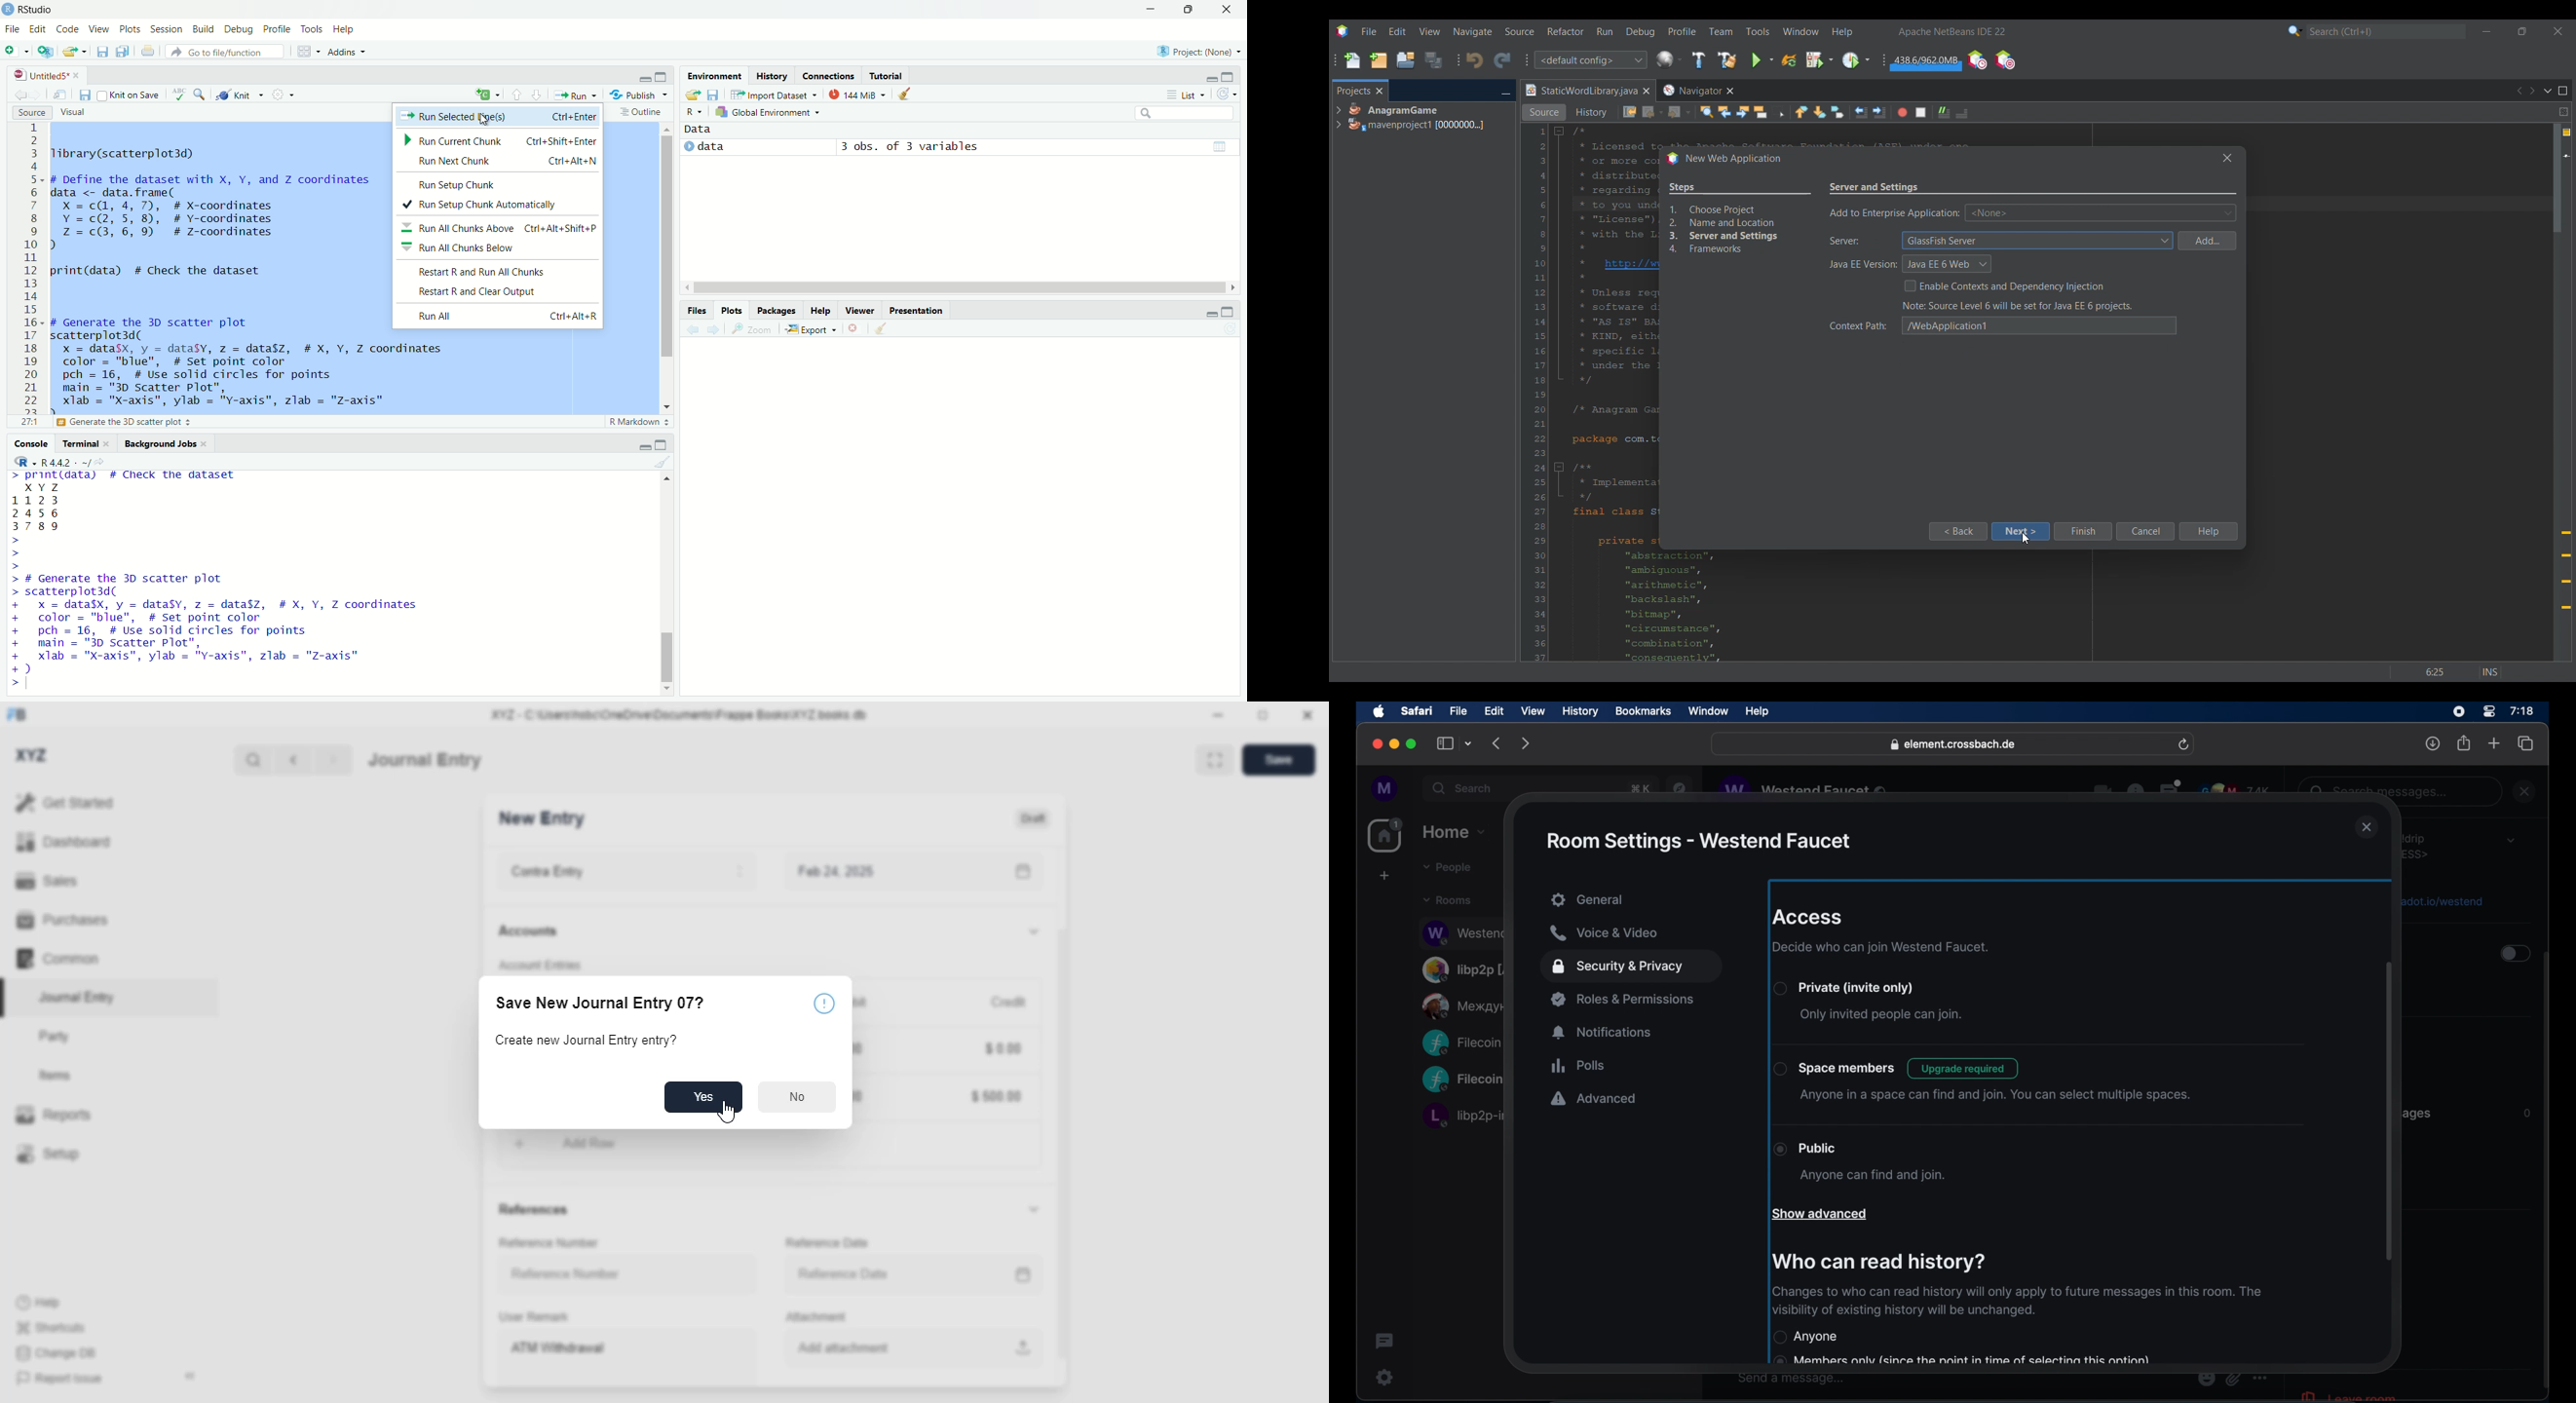  Describe the element at coordinates (63, 841) in the screenshot. I see `dashboard` at that location.